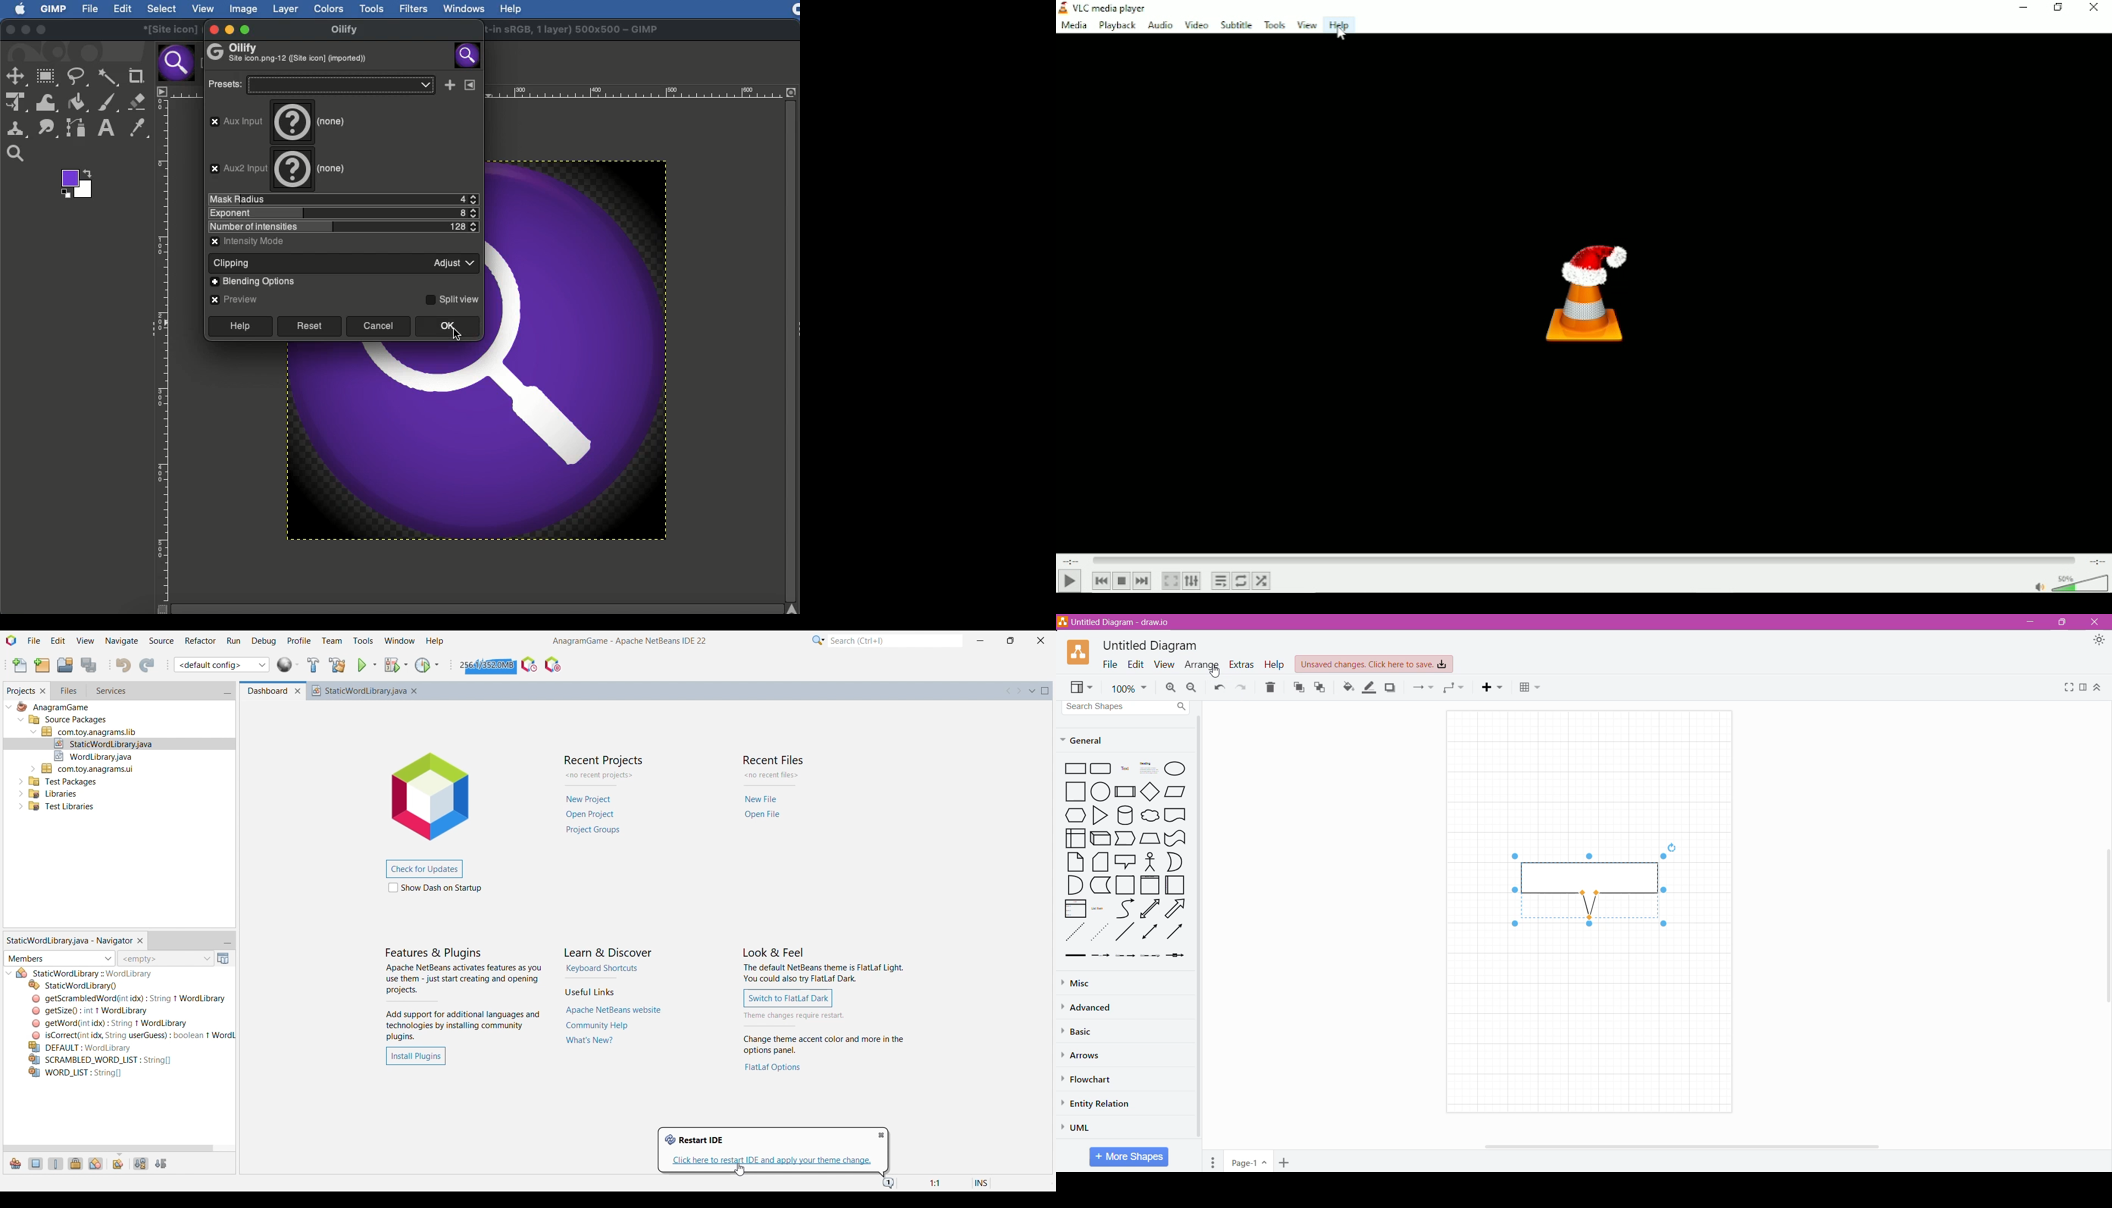 This screenshot has width=2128, height=1232. I want to click on Smudge tool, so click(49, 129).